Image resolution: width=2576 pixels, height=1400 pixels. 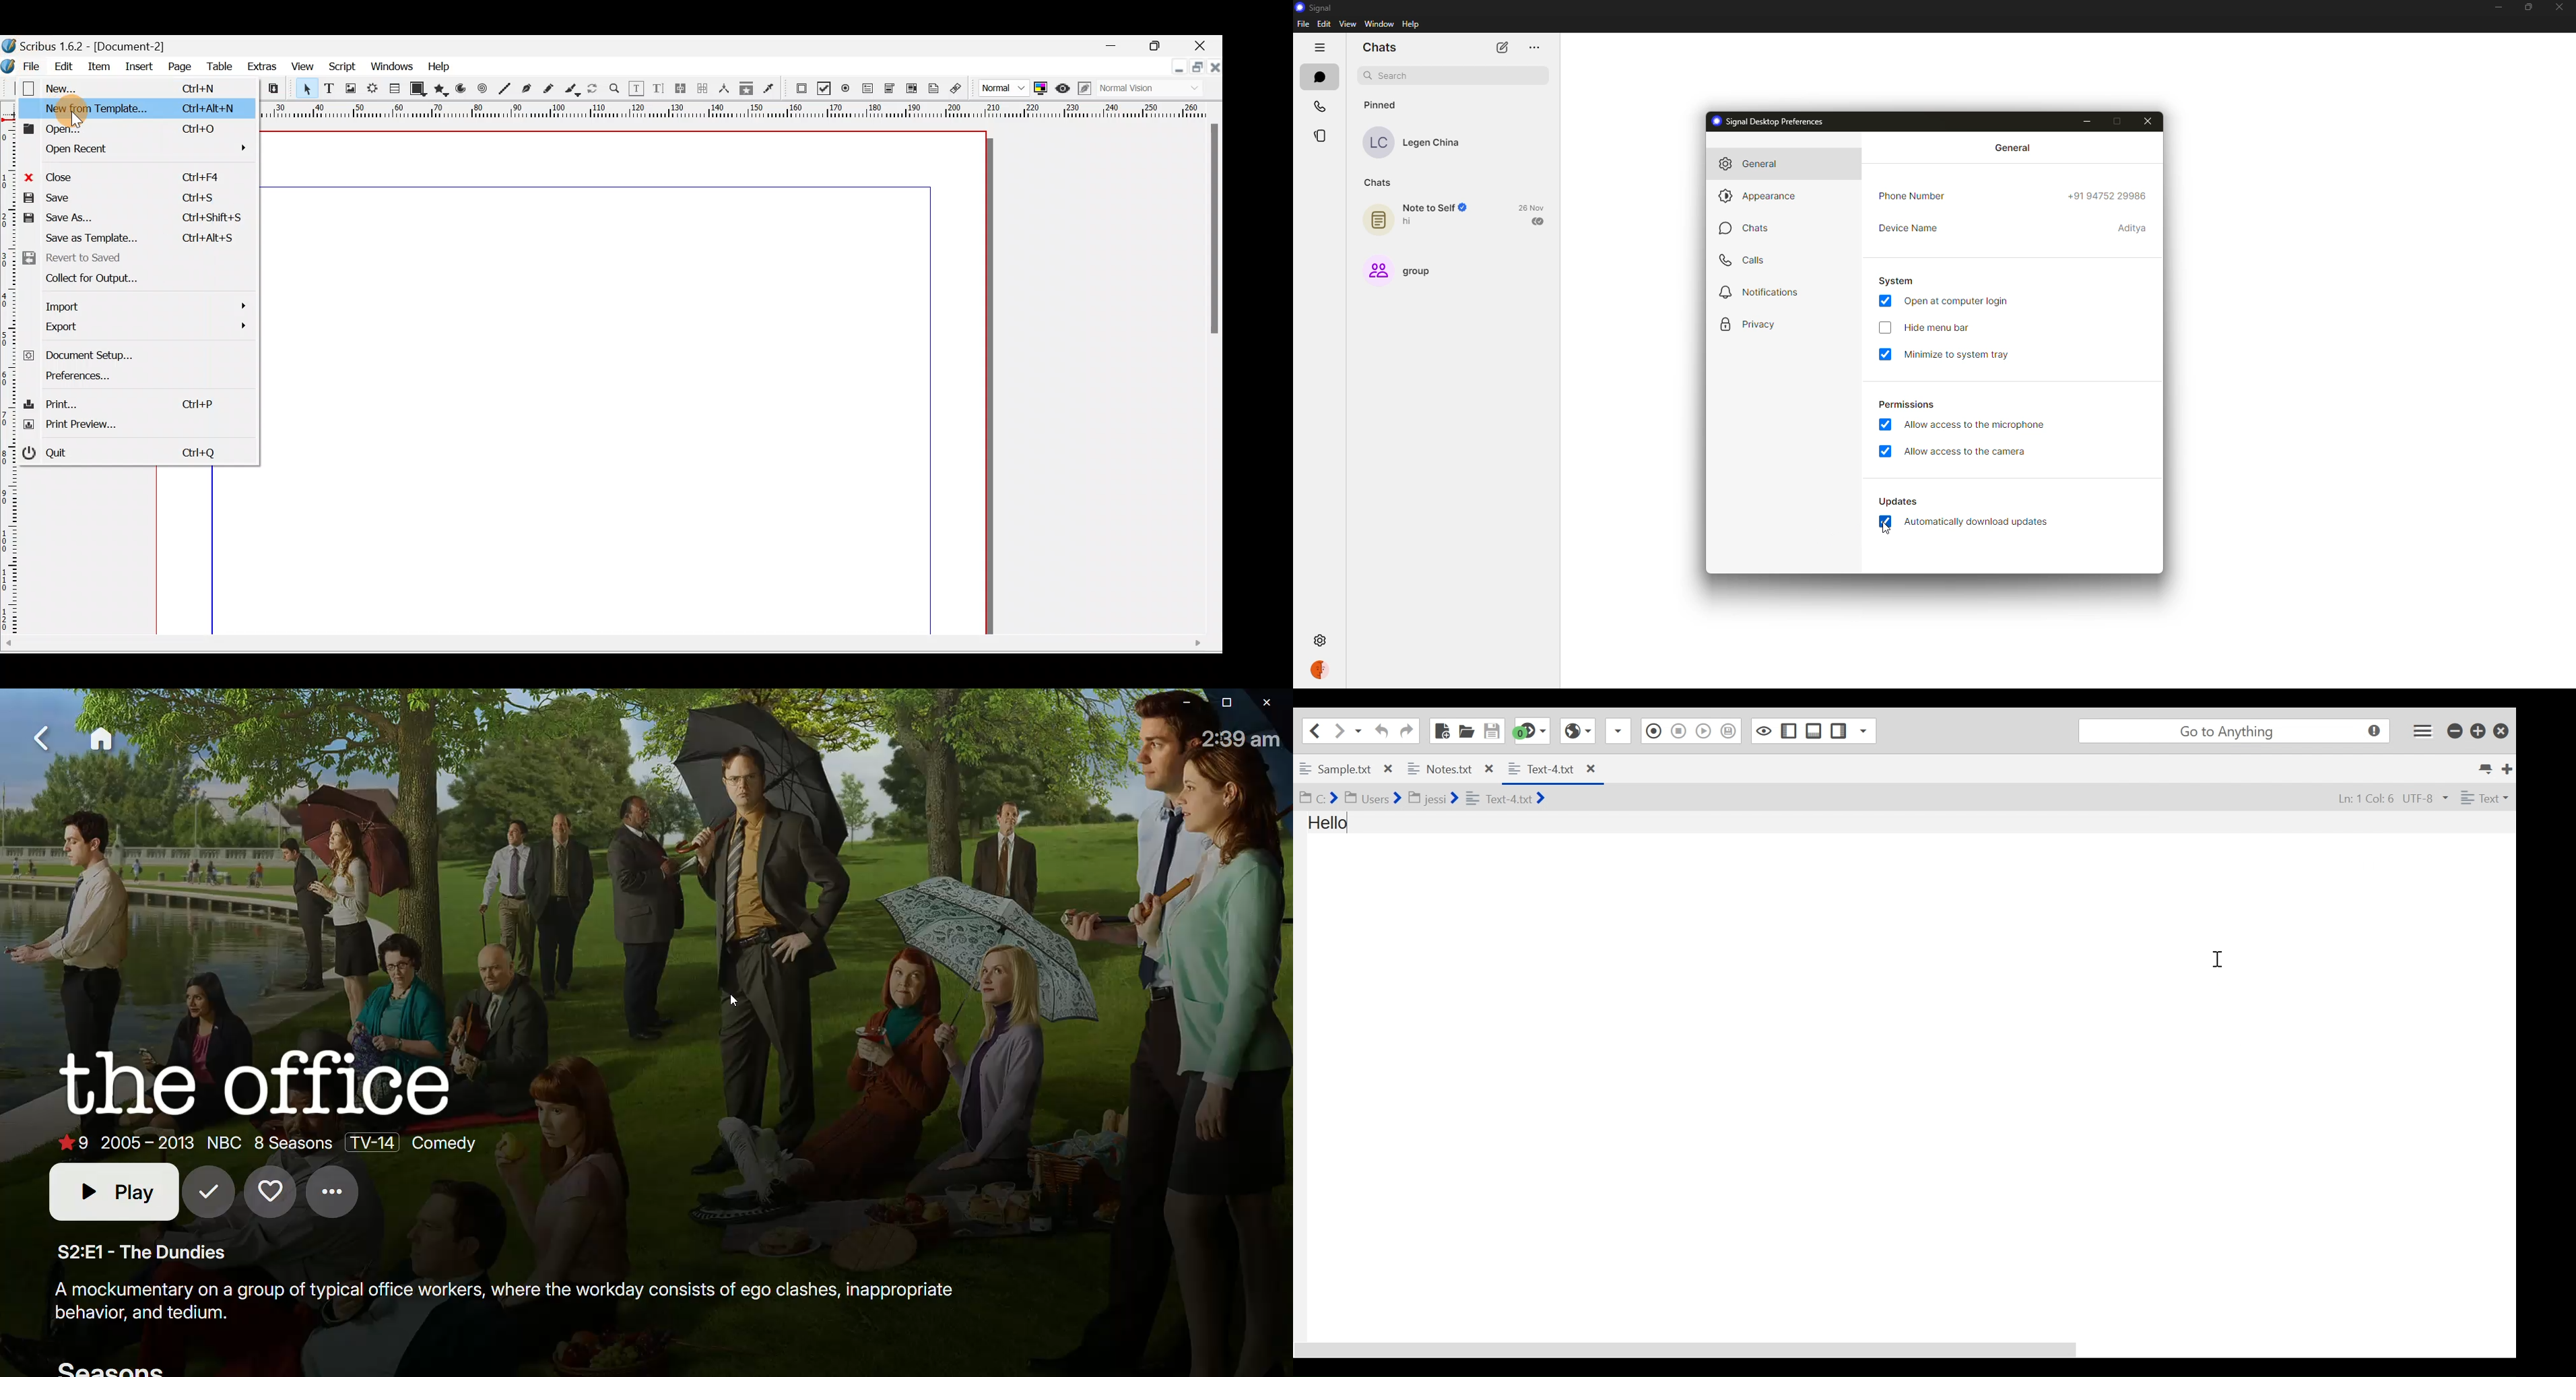 I want to click on phone number, so click(x=2109, y=197).